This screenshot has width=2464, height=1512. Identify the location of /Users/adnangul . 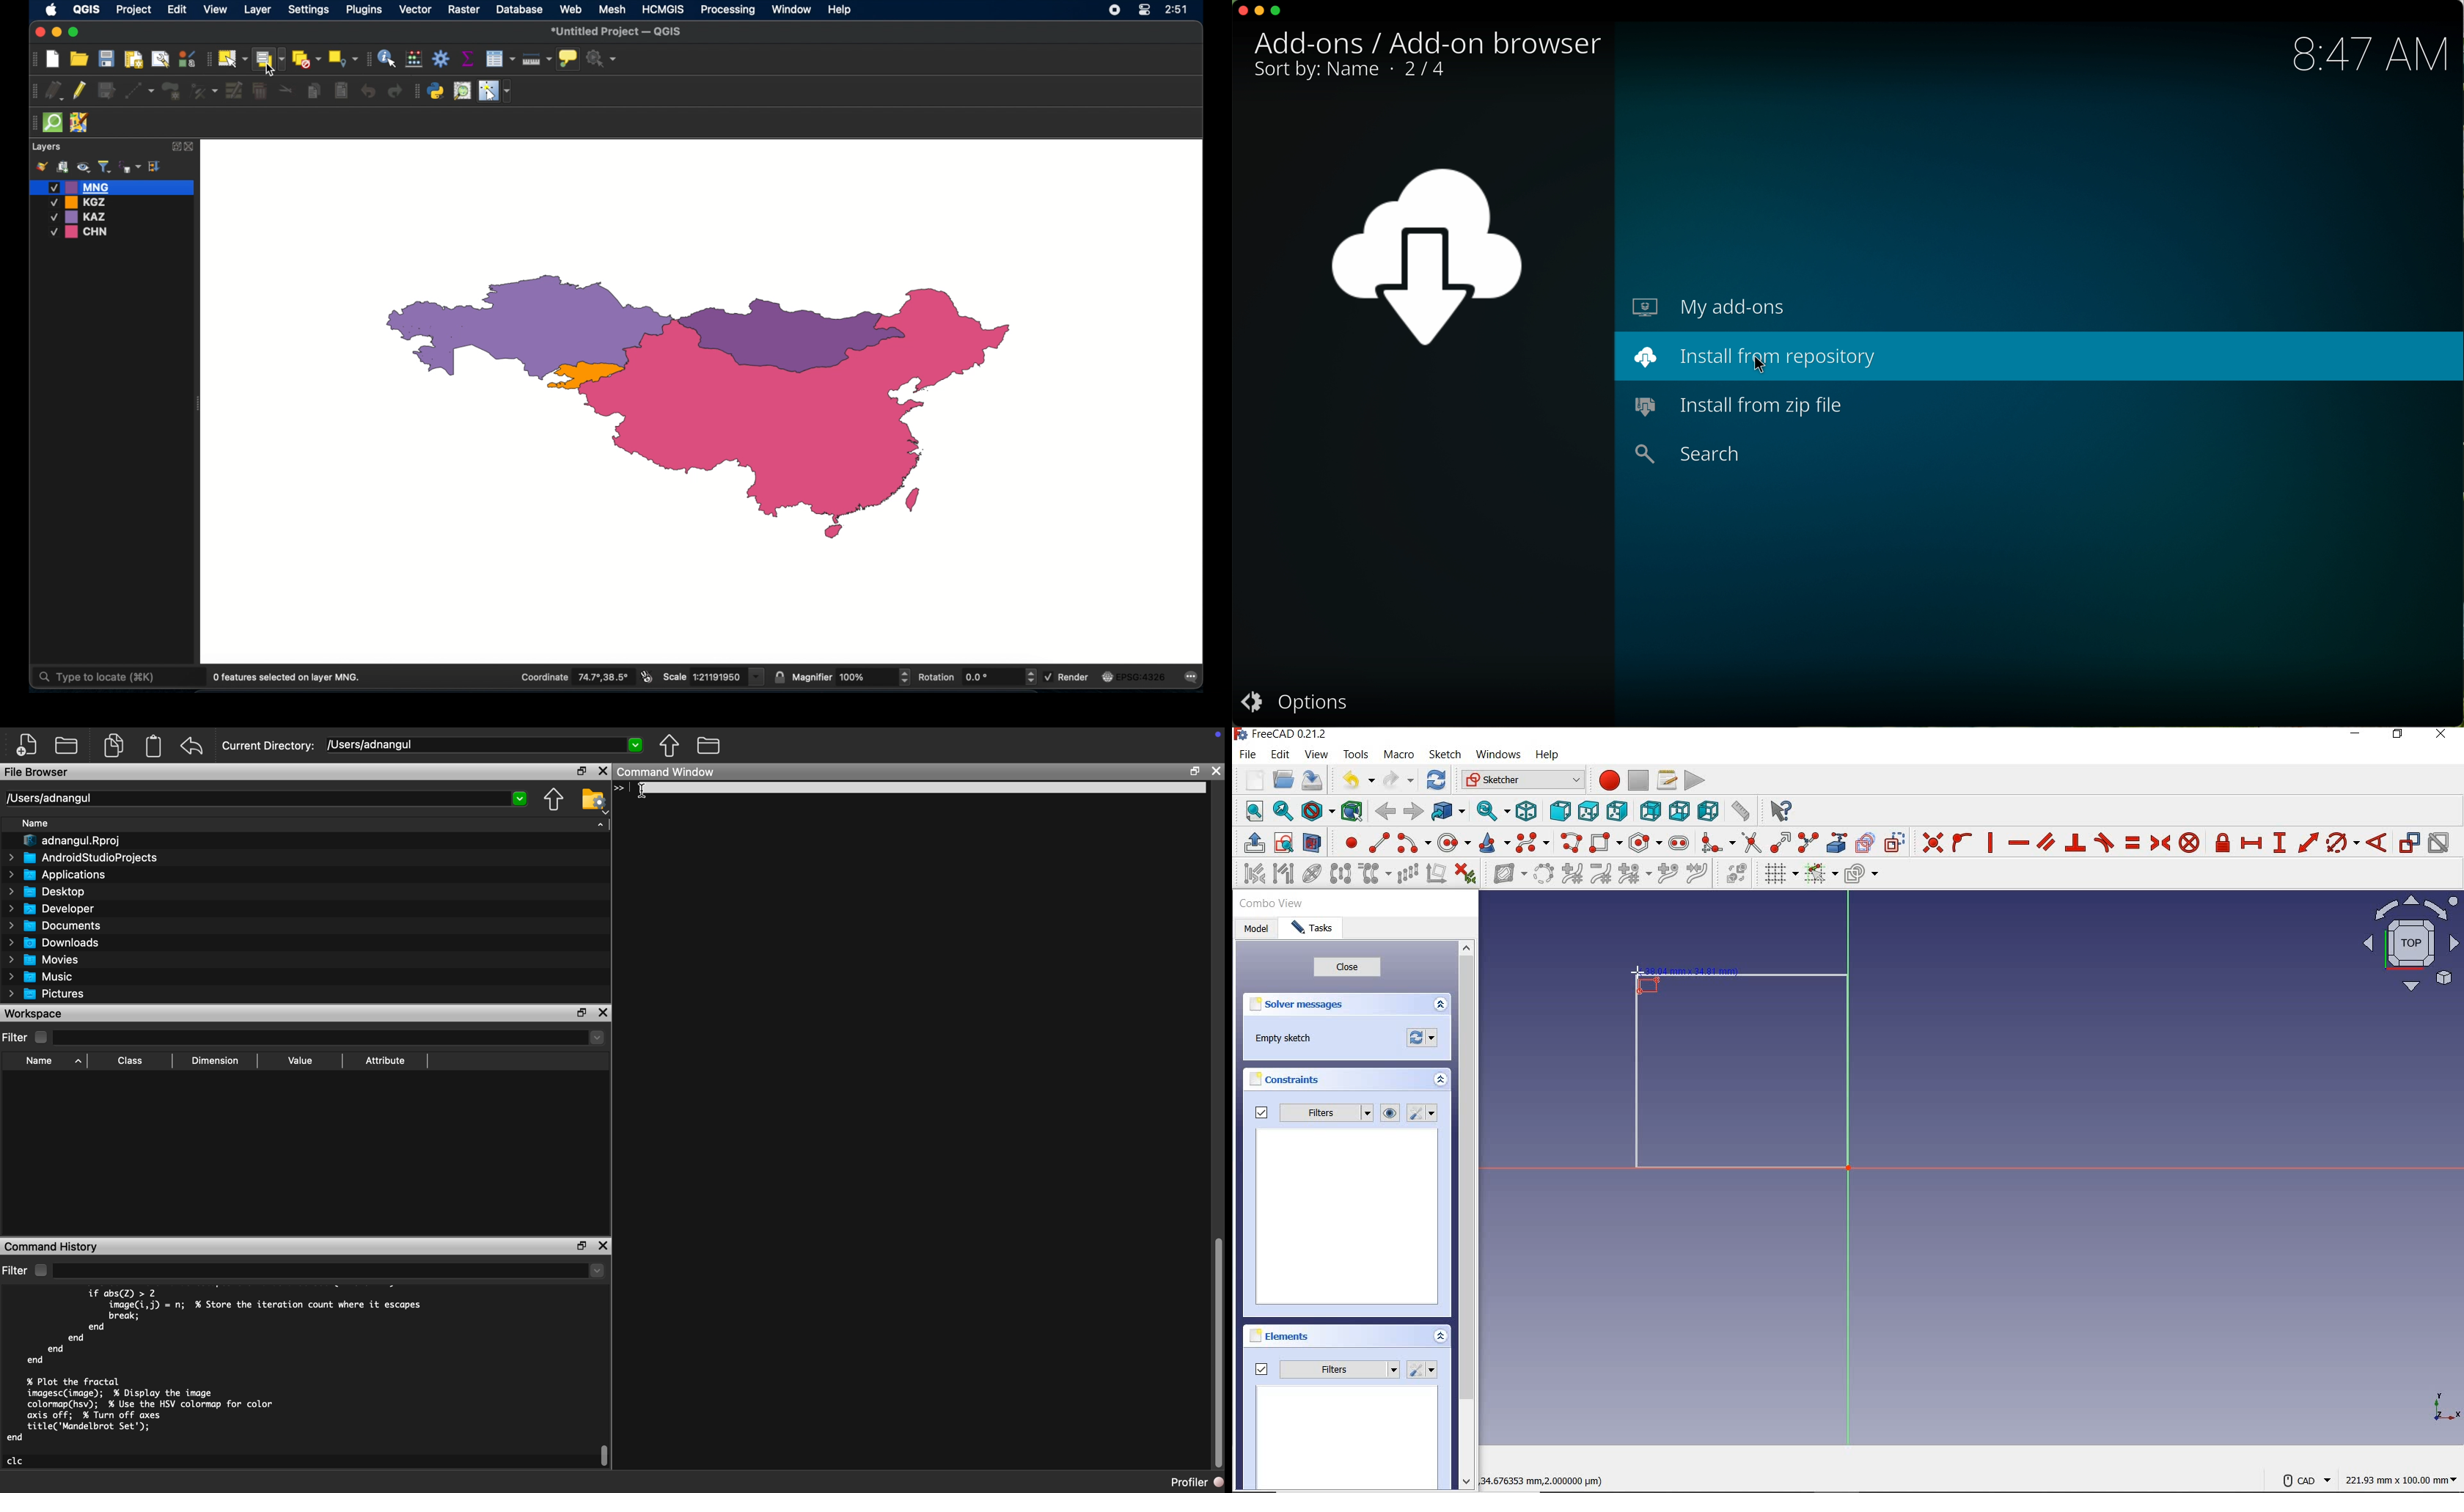
(484, 745).